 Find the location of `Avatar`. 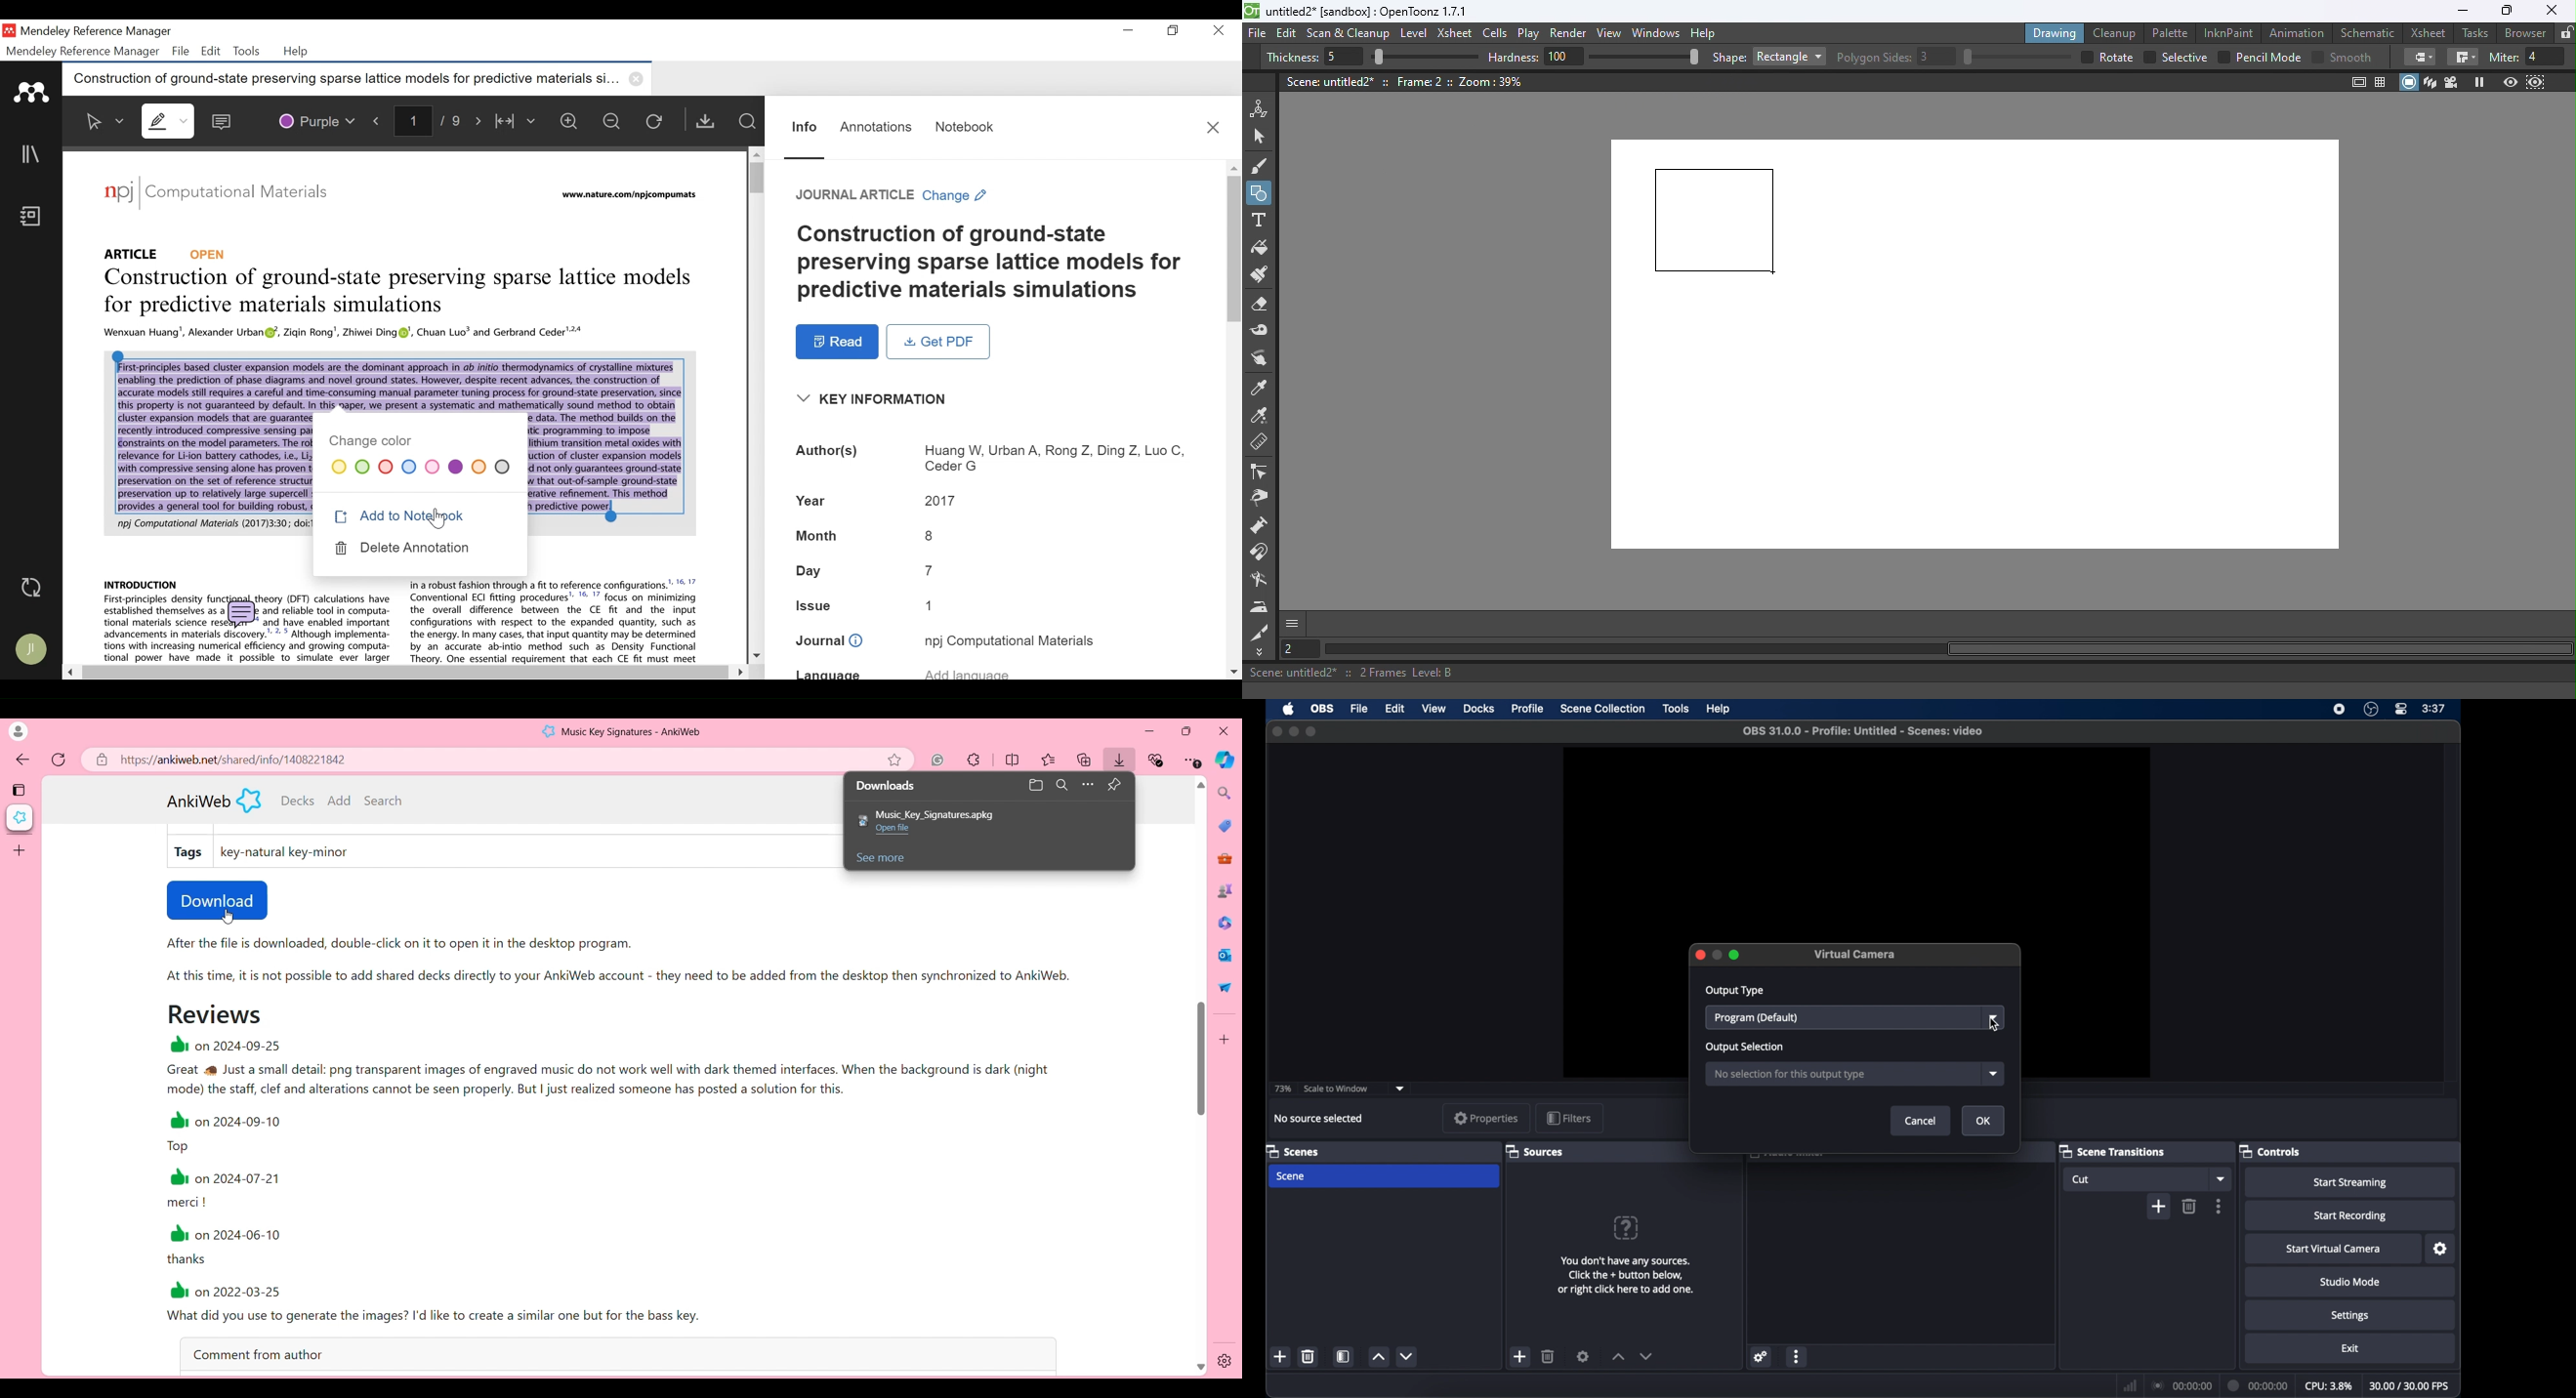

Avatar is located at coordinates (32, 649).